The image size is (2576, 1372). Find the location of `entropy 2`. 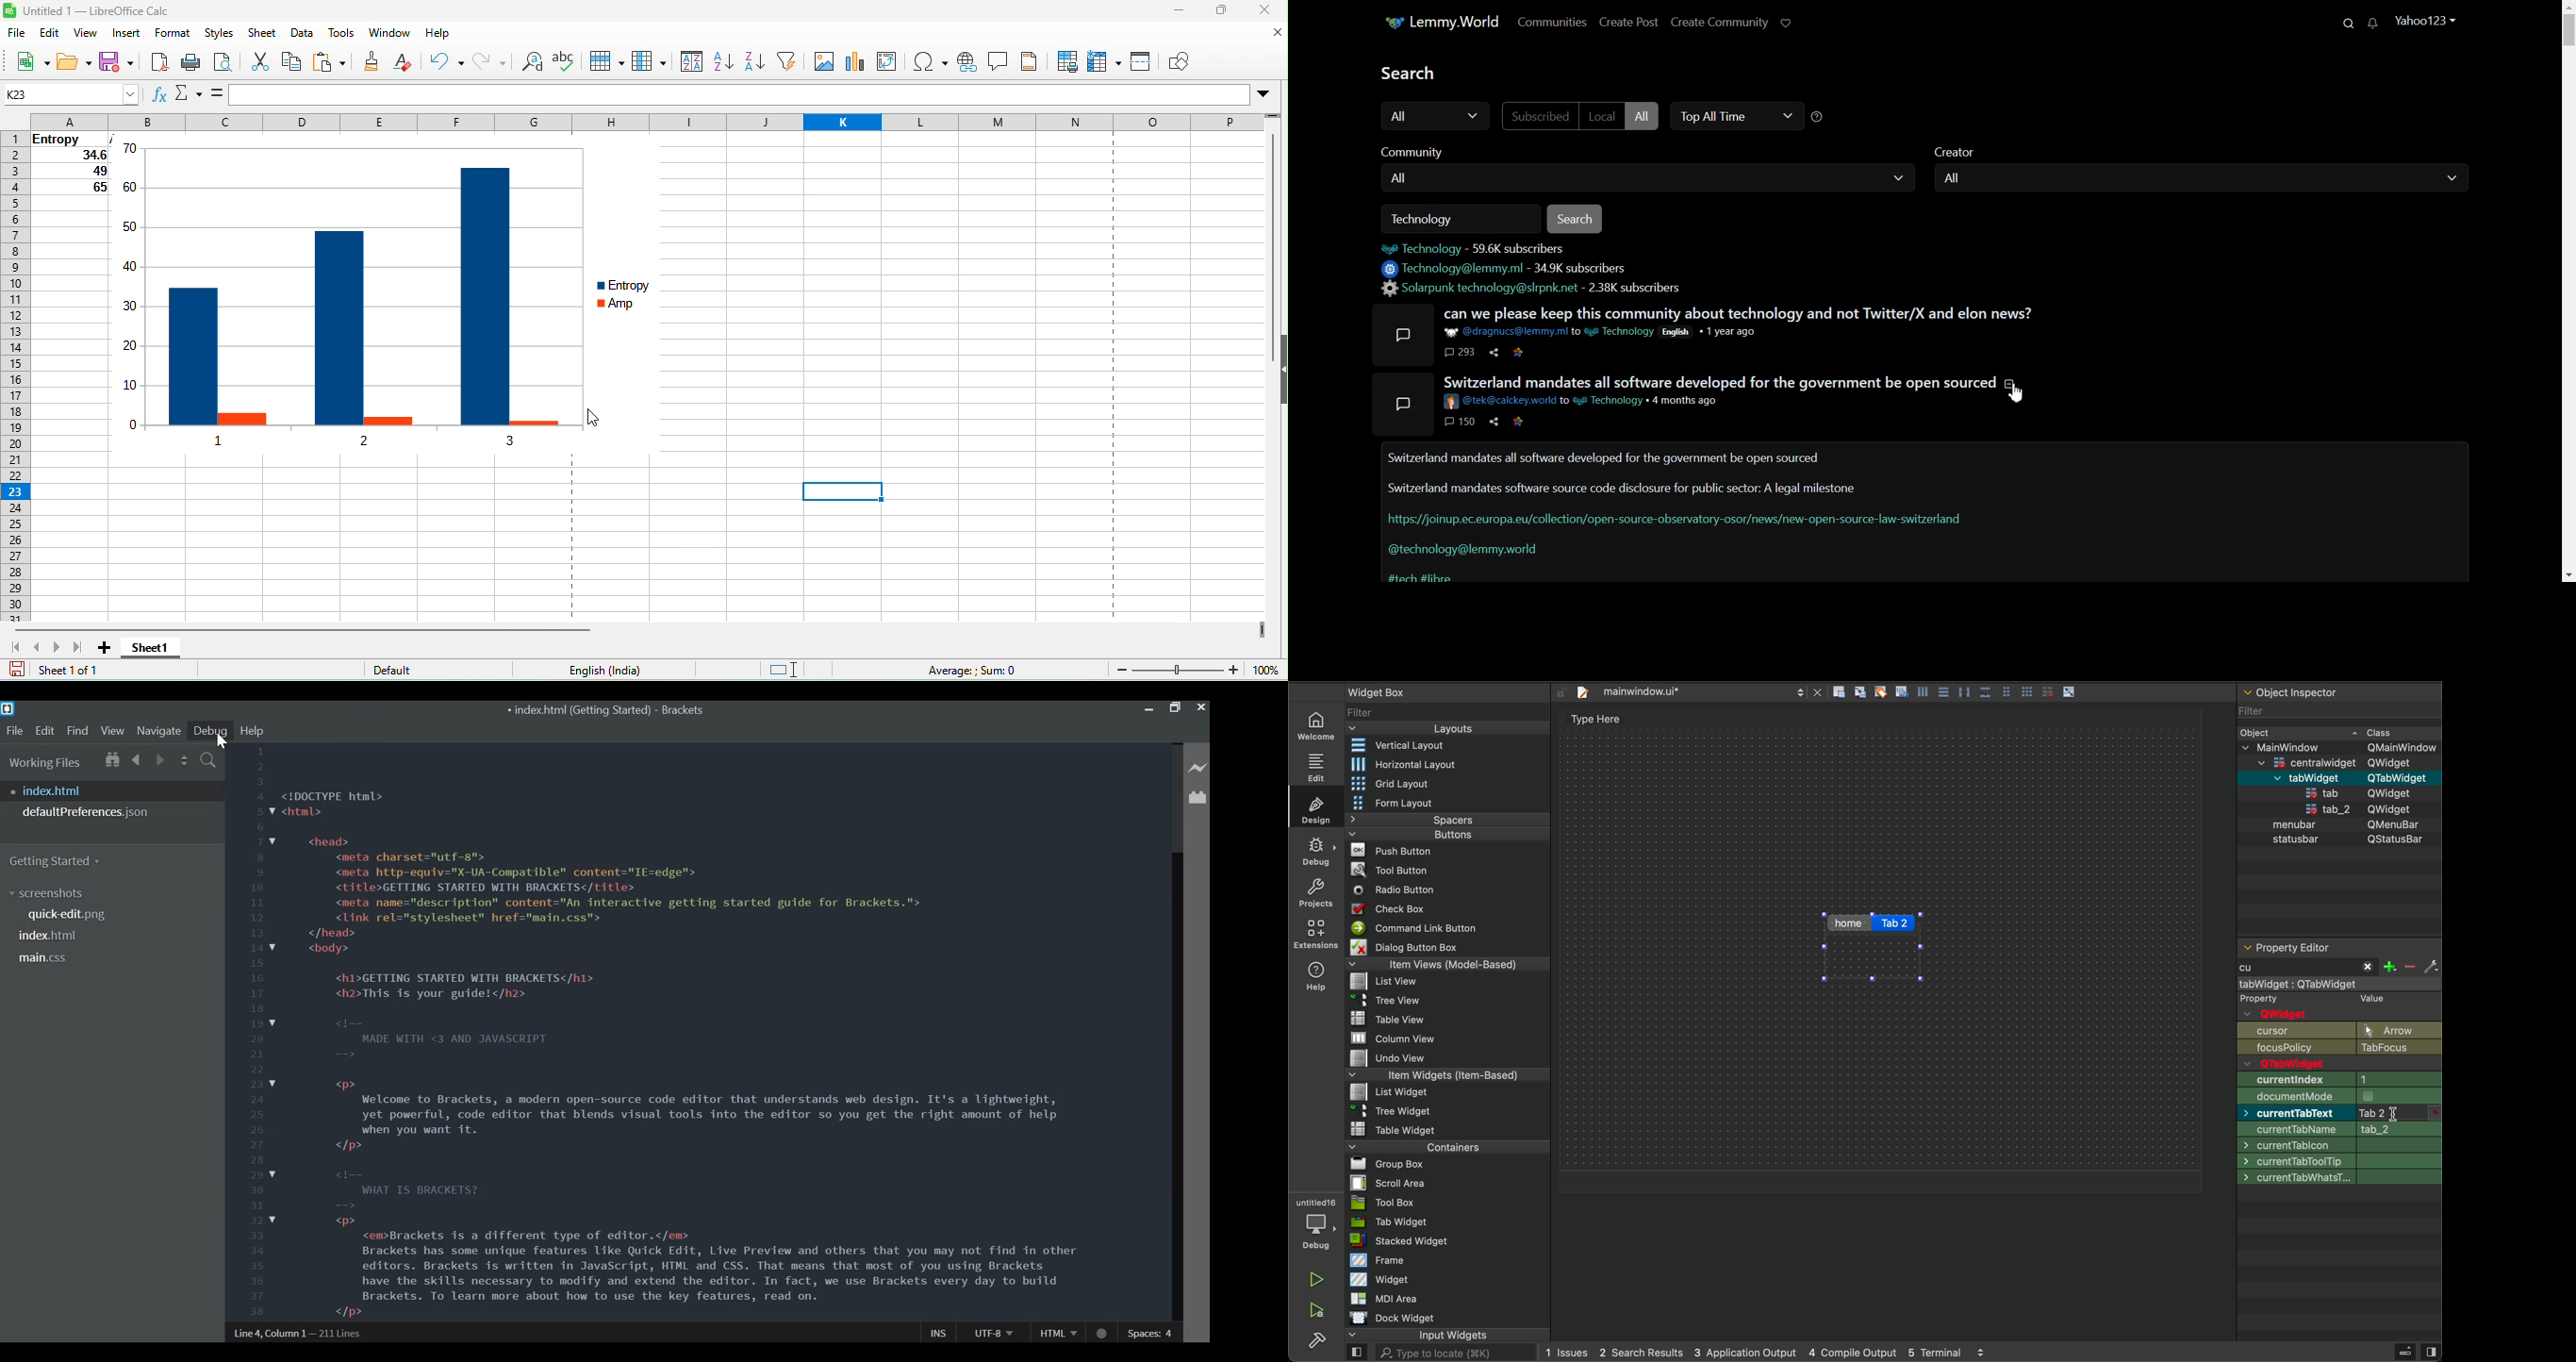

entropy 2 is located at coordinates (339, 328).